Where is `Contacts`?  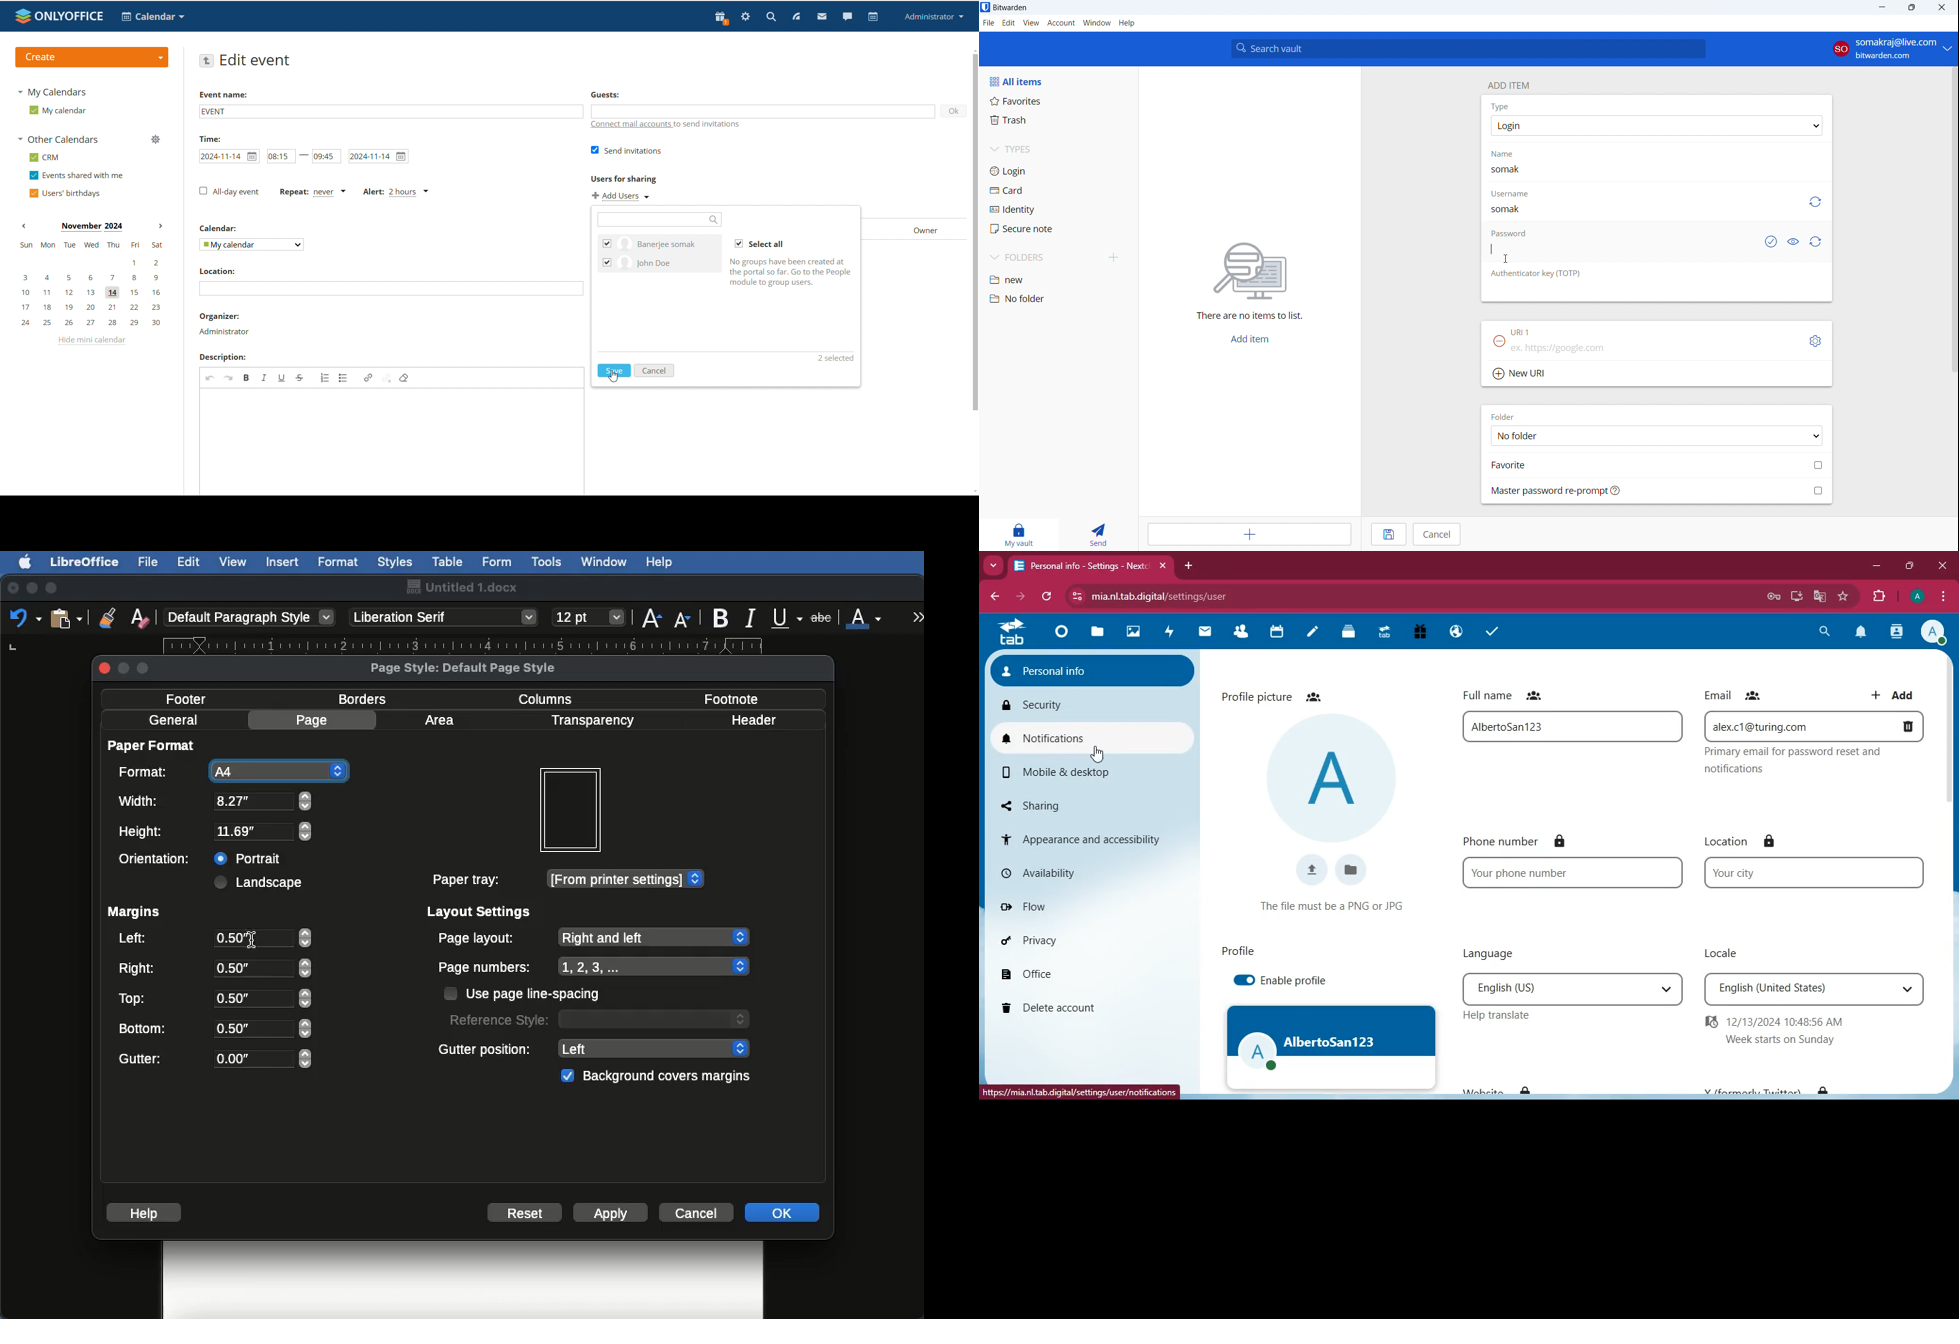
Contacts is located at coordinates (1243, 633).